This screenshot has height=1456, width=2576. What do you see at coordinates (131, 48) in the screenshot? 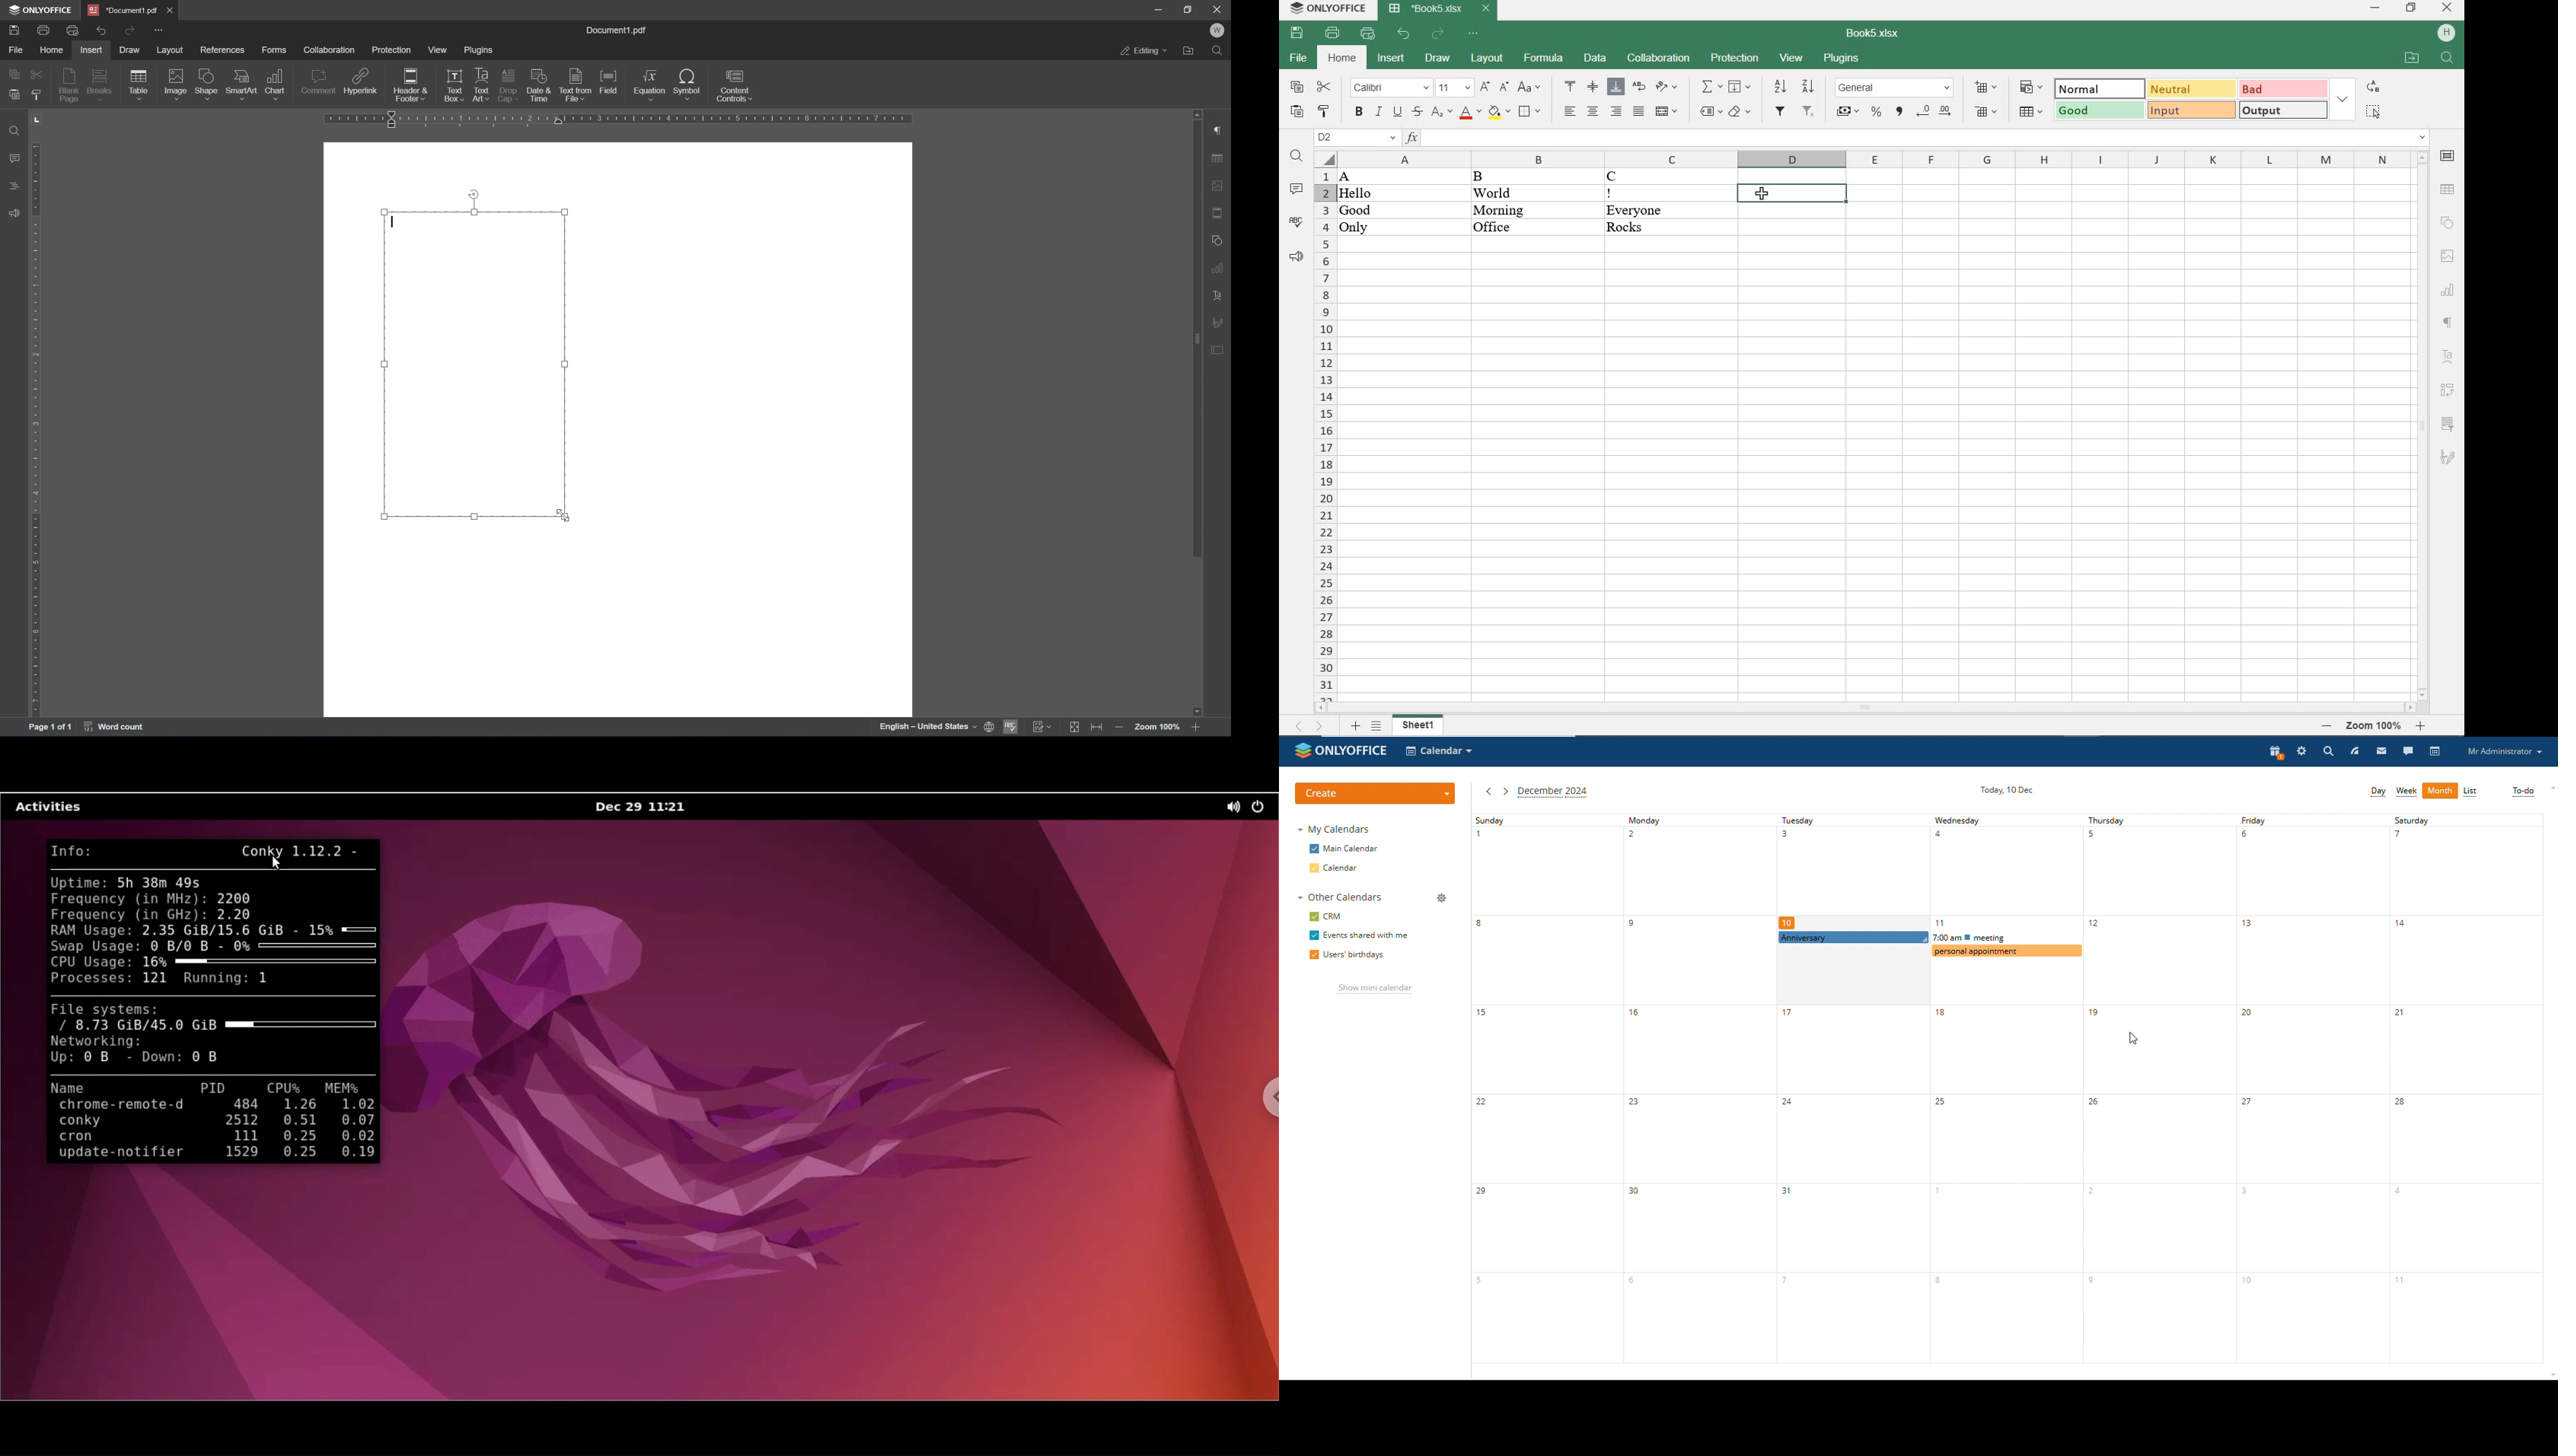
I see `draw` at bounding box center [131, 48].